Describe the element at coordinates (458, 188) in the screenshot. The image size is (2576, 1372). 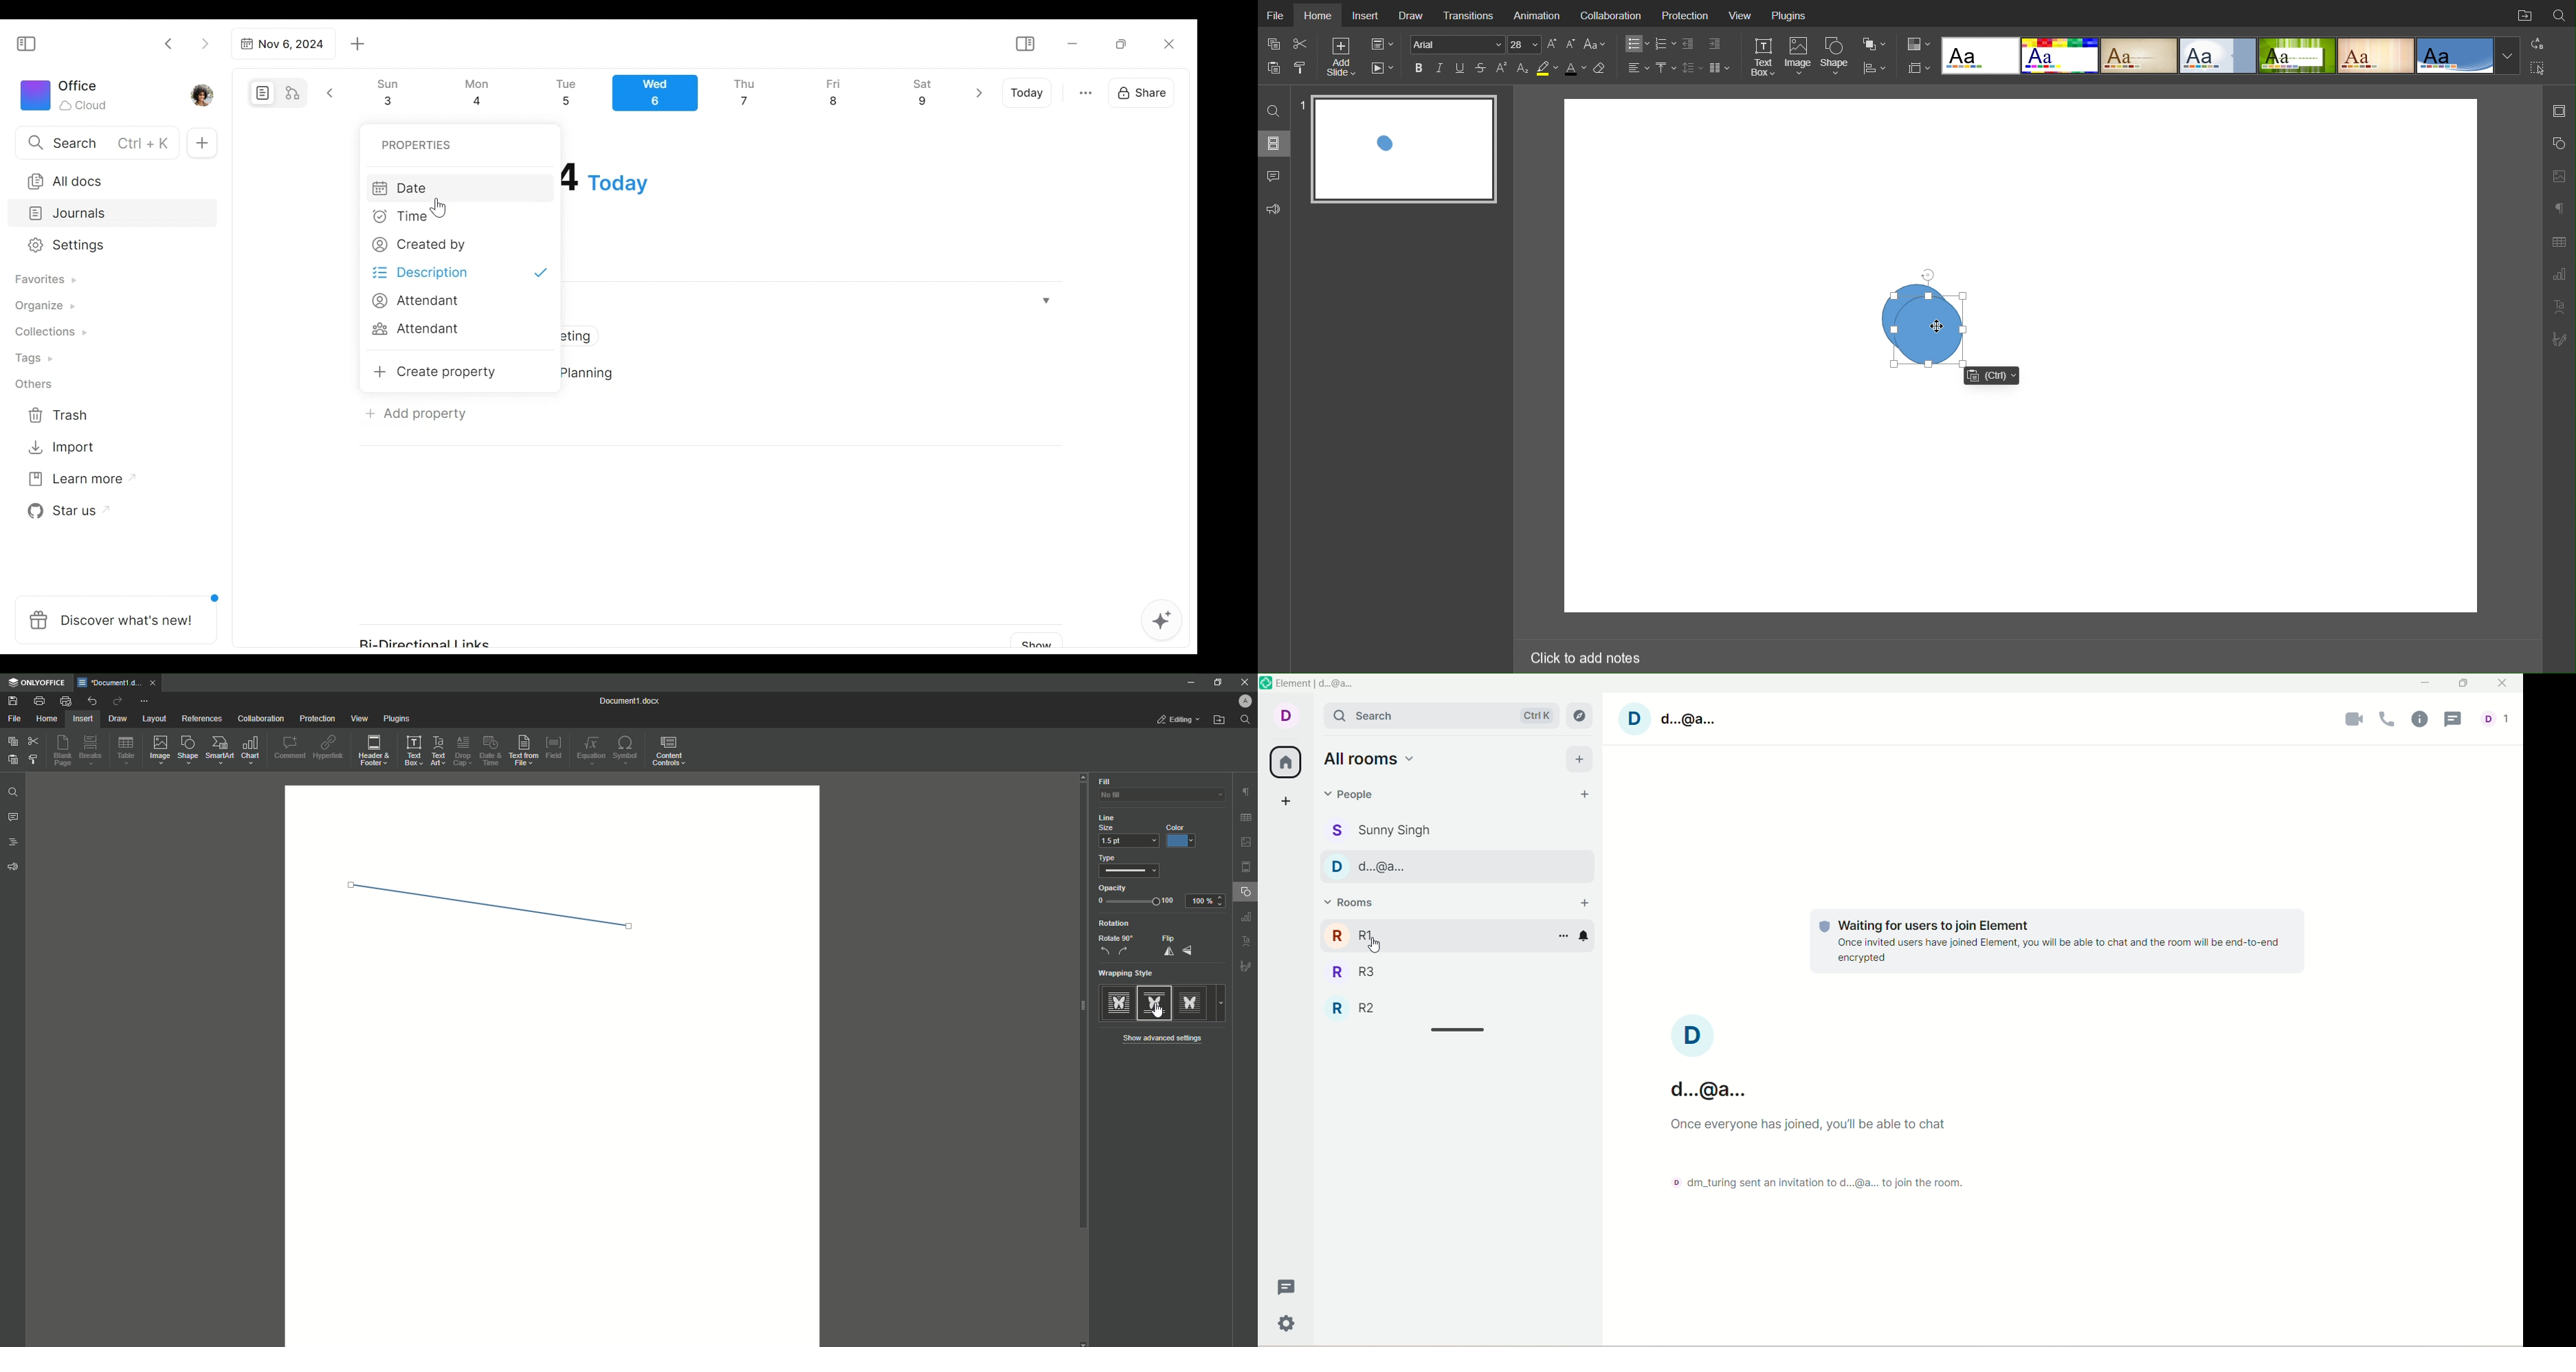
I see `Date` at that location.